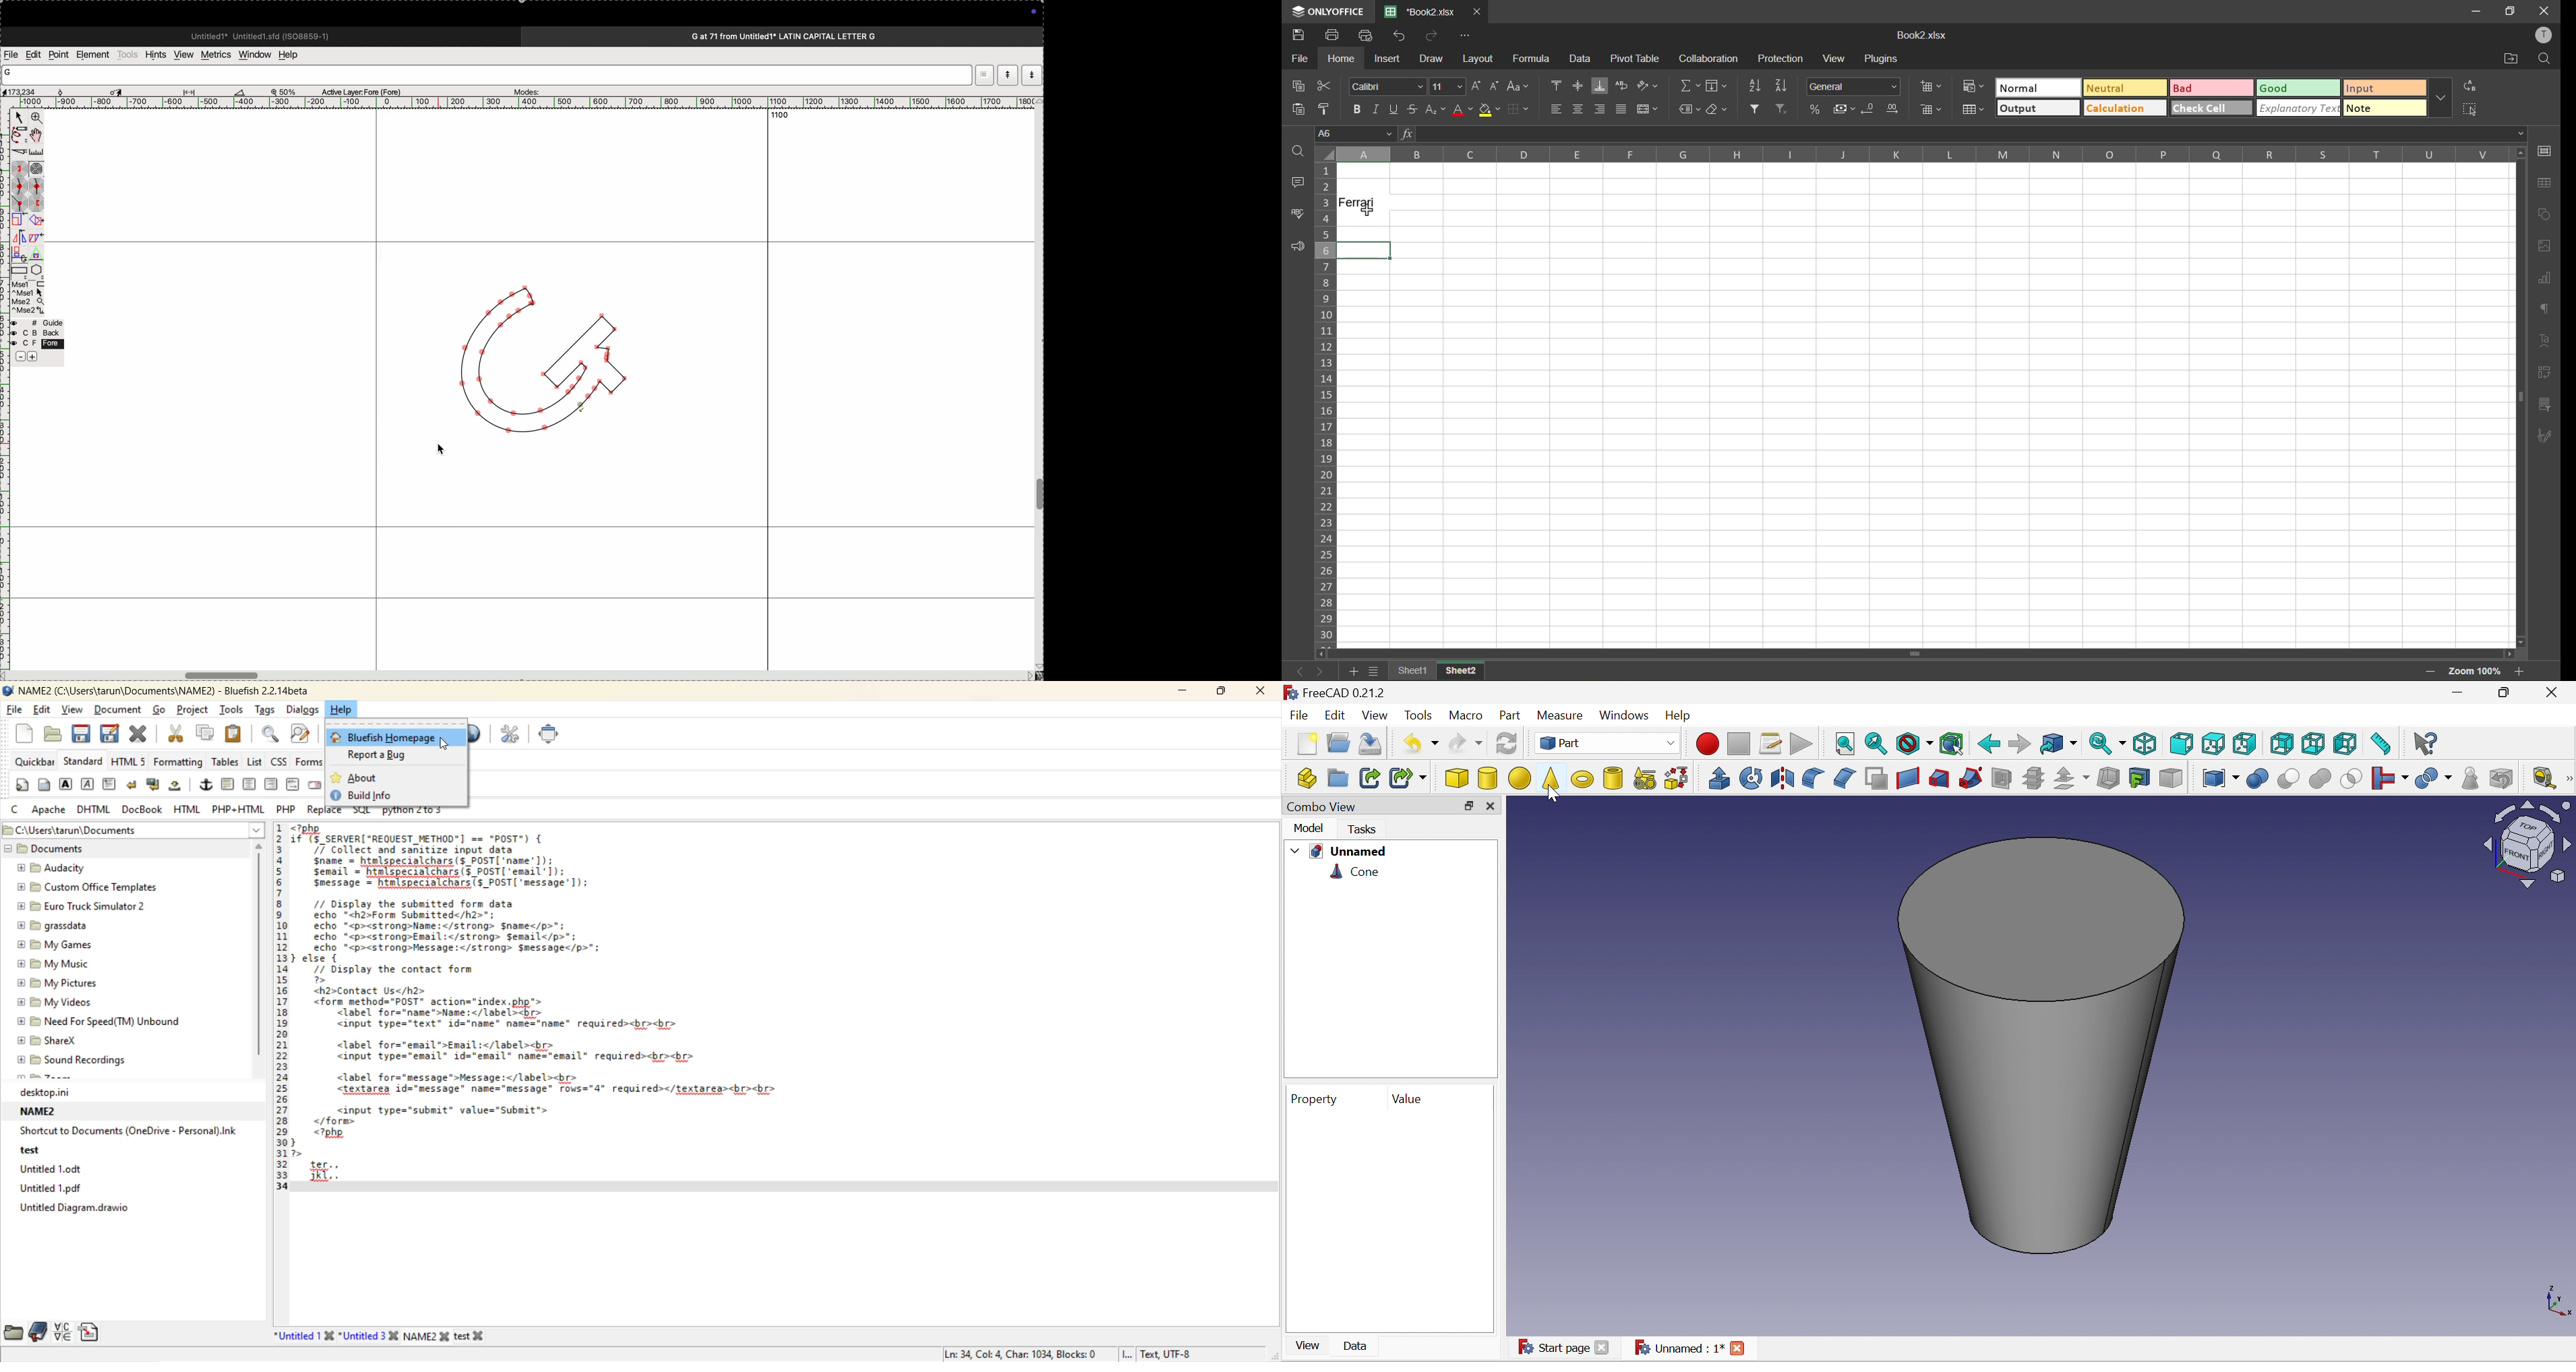 The width and height of the screenshot is (2576, 1372). I want to click on insert, so click(1386, 61).